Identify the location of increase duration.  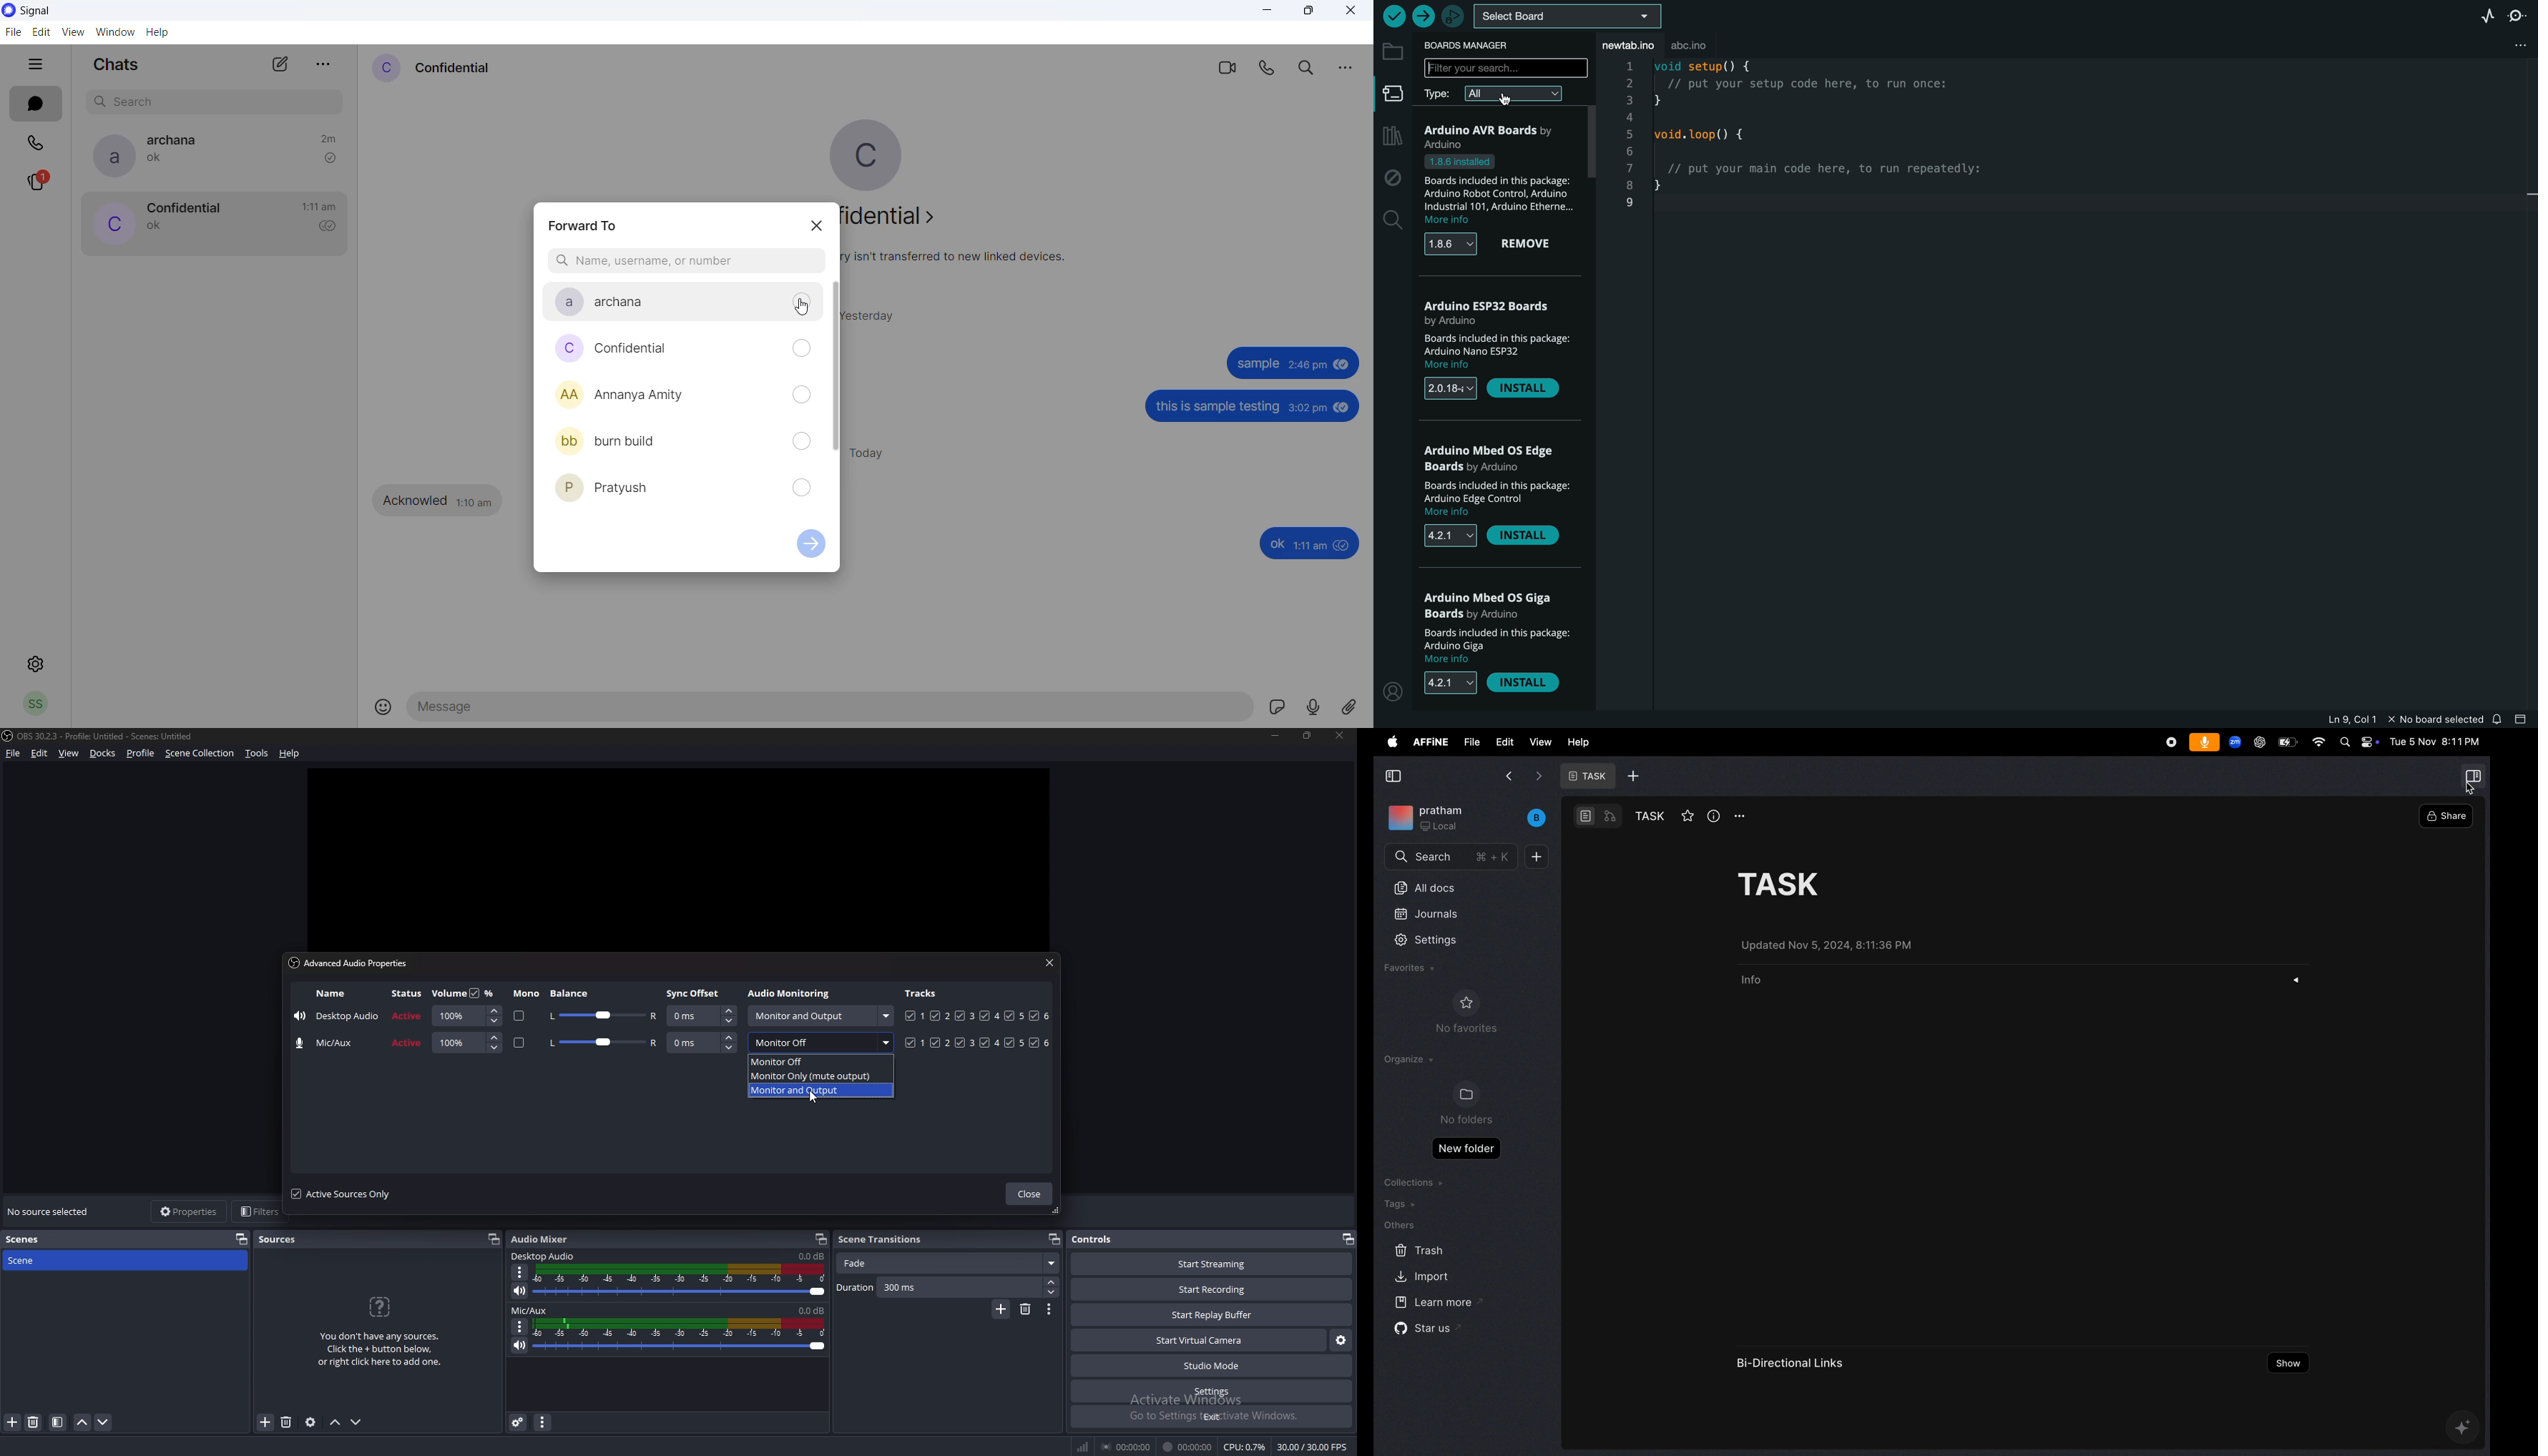
(1051, 1281).